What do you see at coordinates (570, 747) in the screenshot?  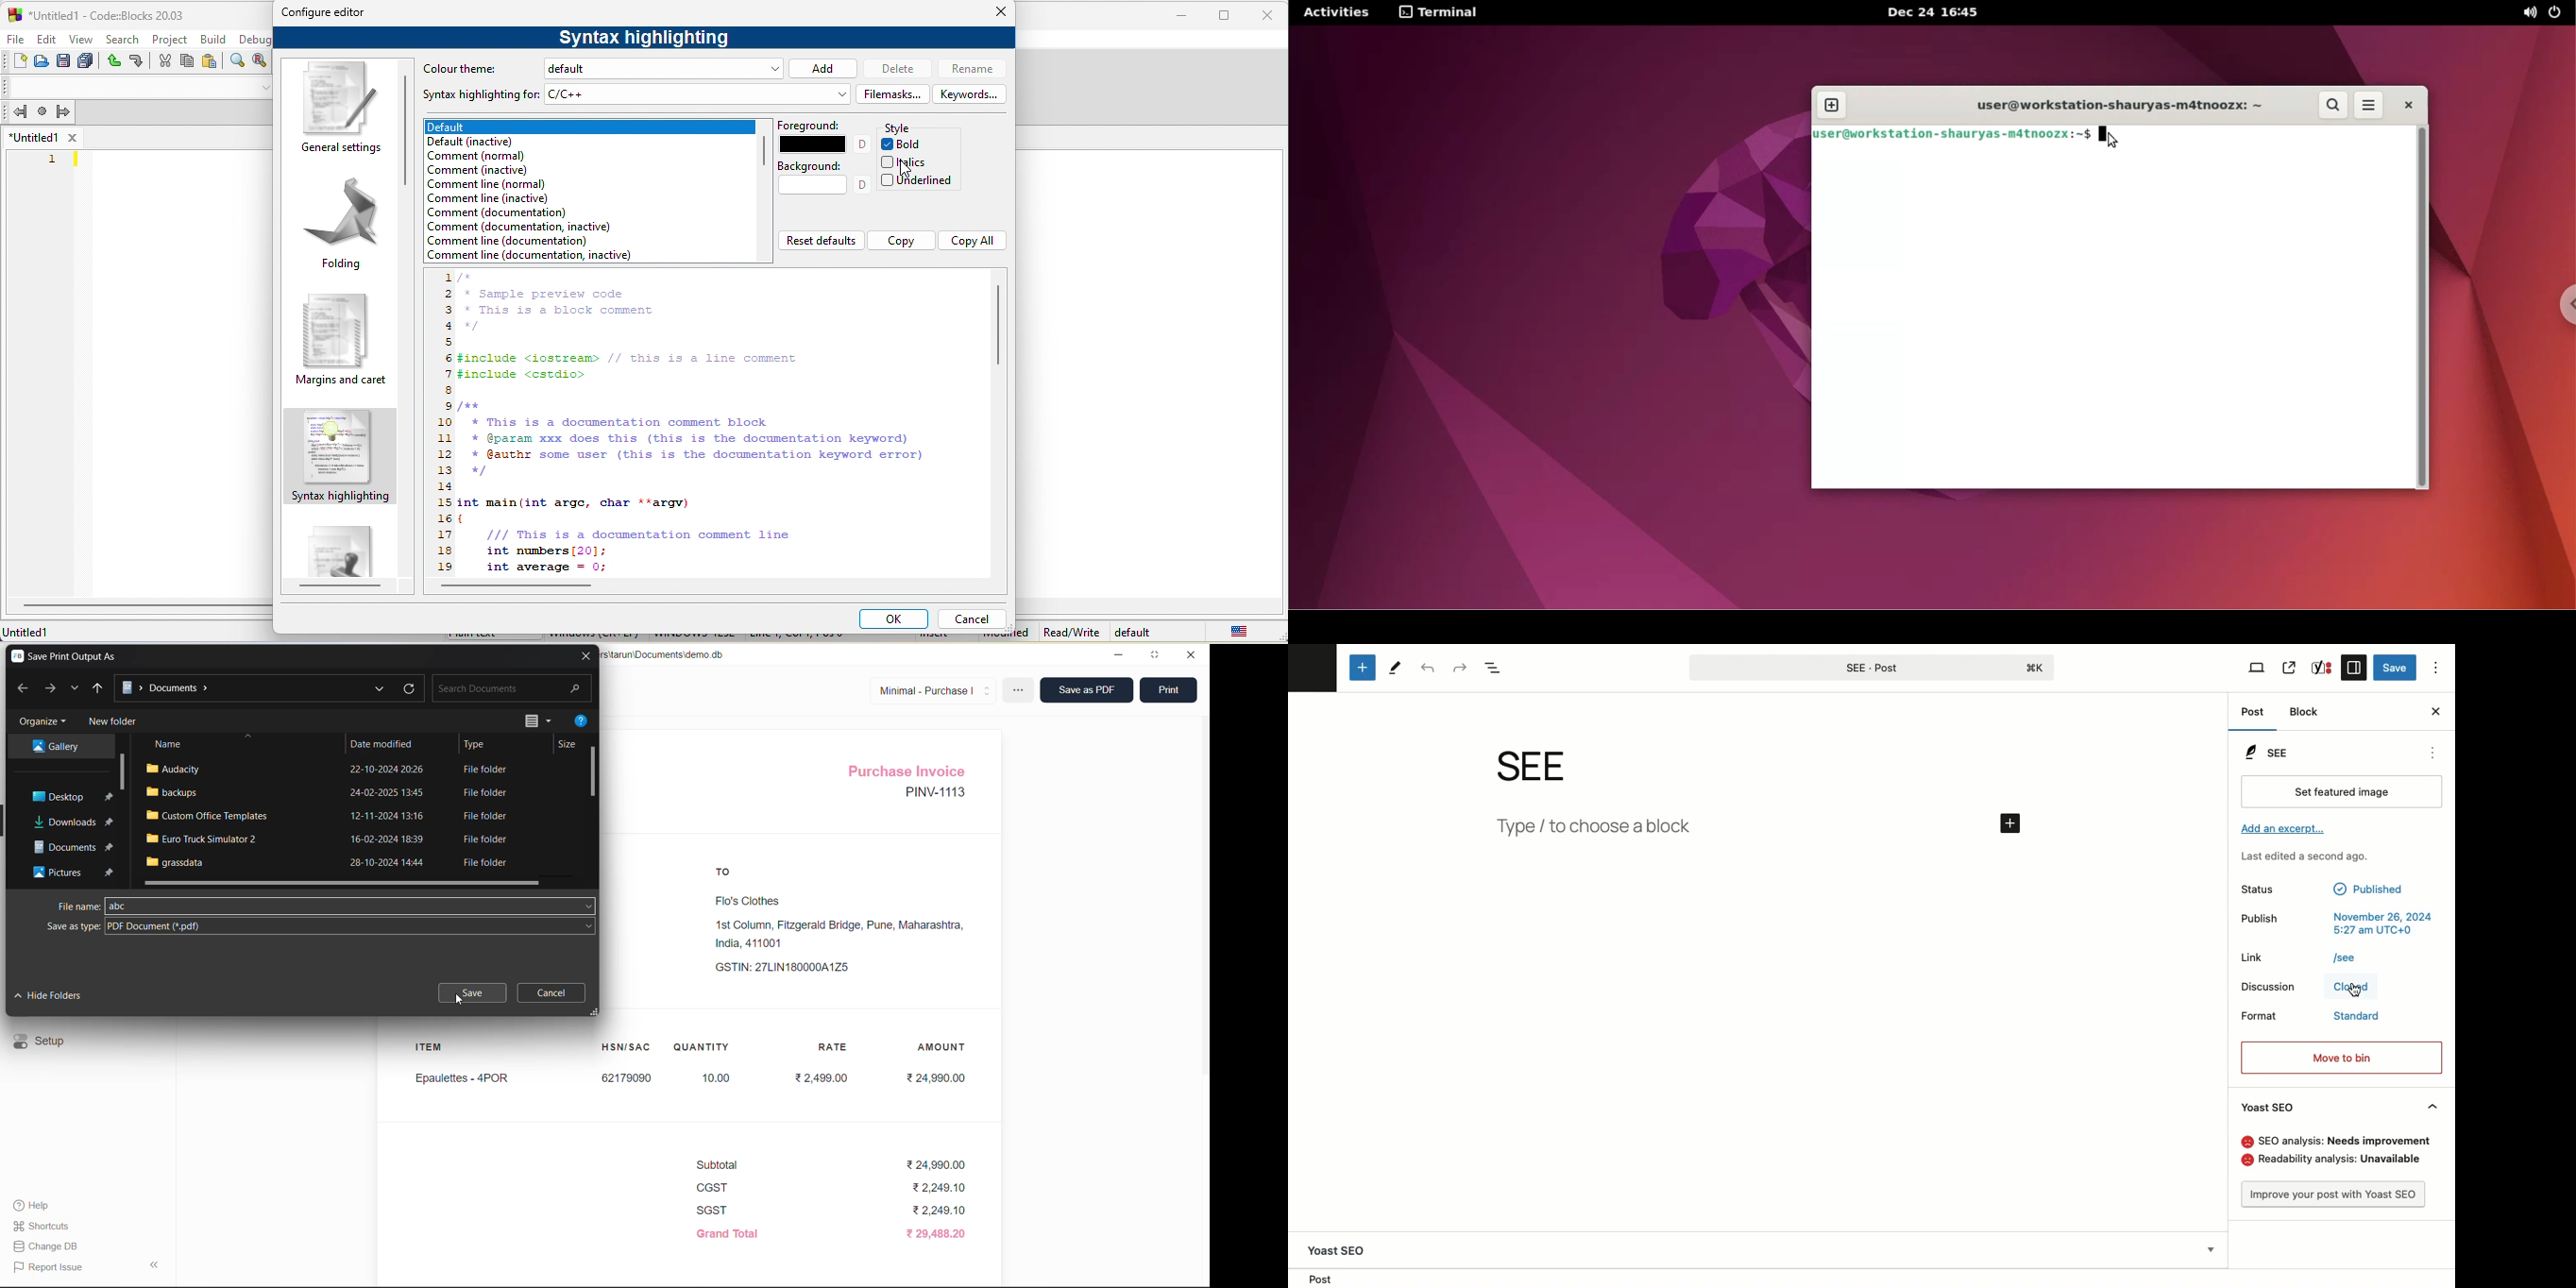 I see `Size` at bounding box center [570, 747].